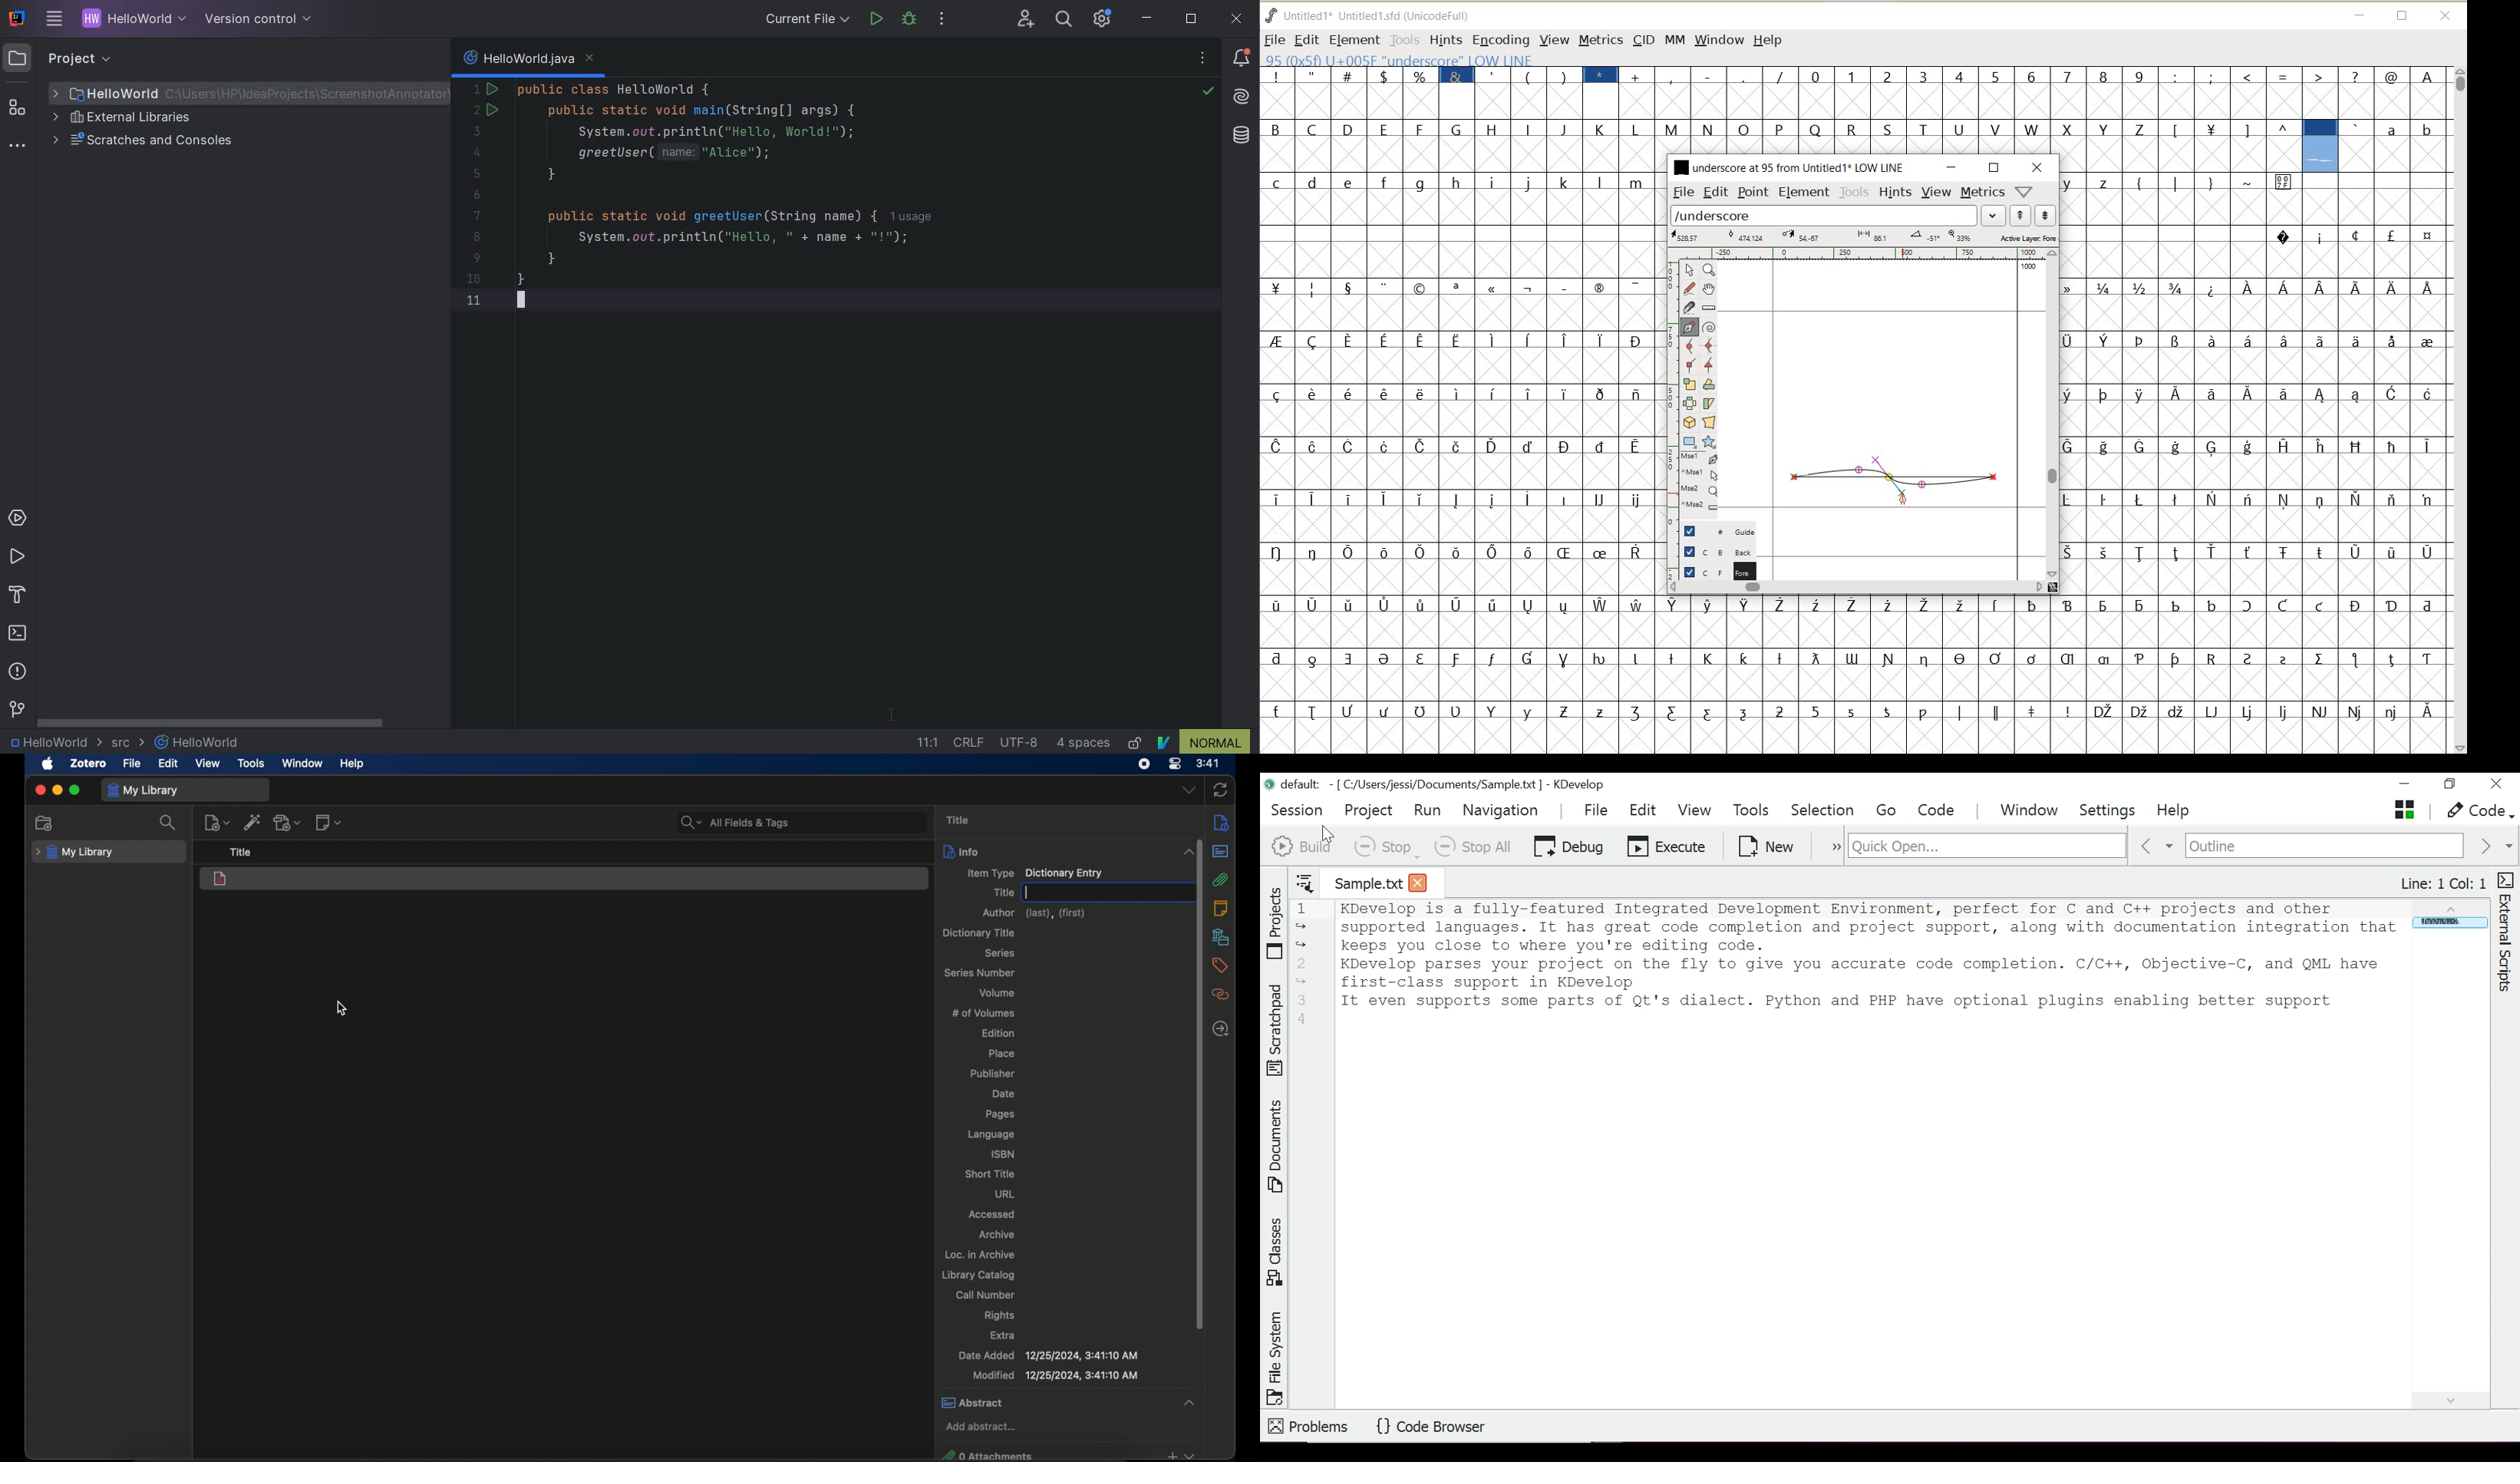  What do you see at coordinates (978, 933) in the screenshot?
I see `dictionary title` at bounding box center [978, 933].